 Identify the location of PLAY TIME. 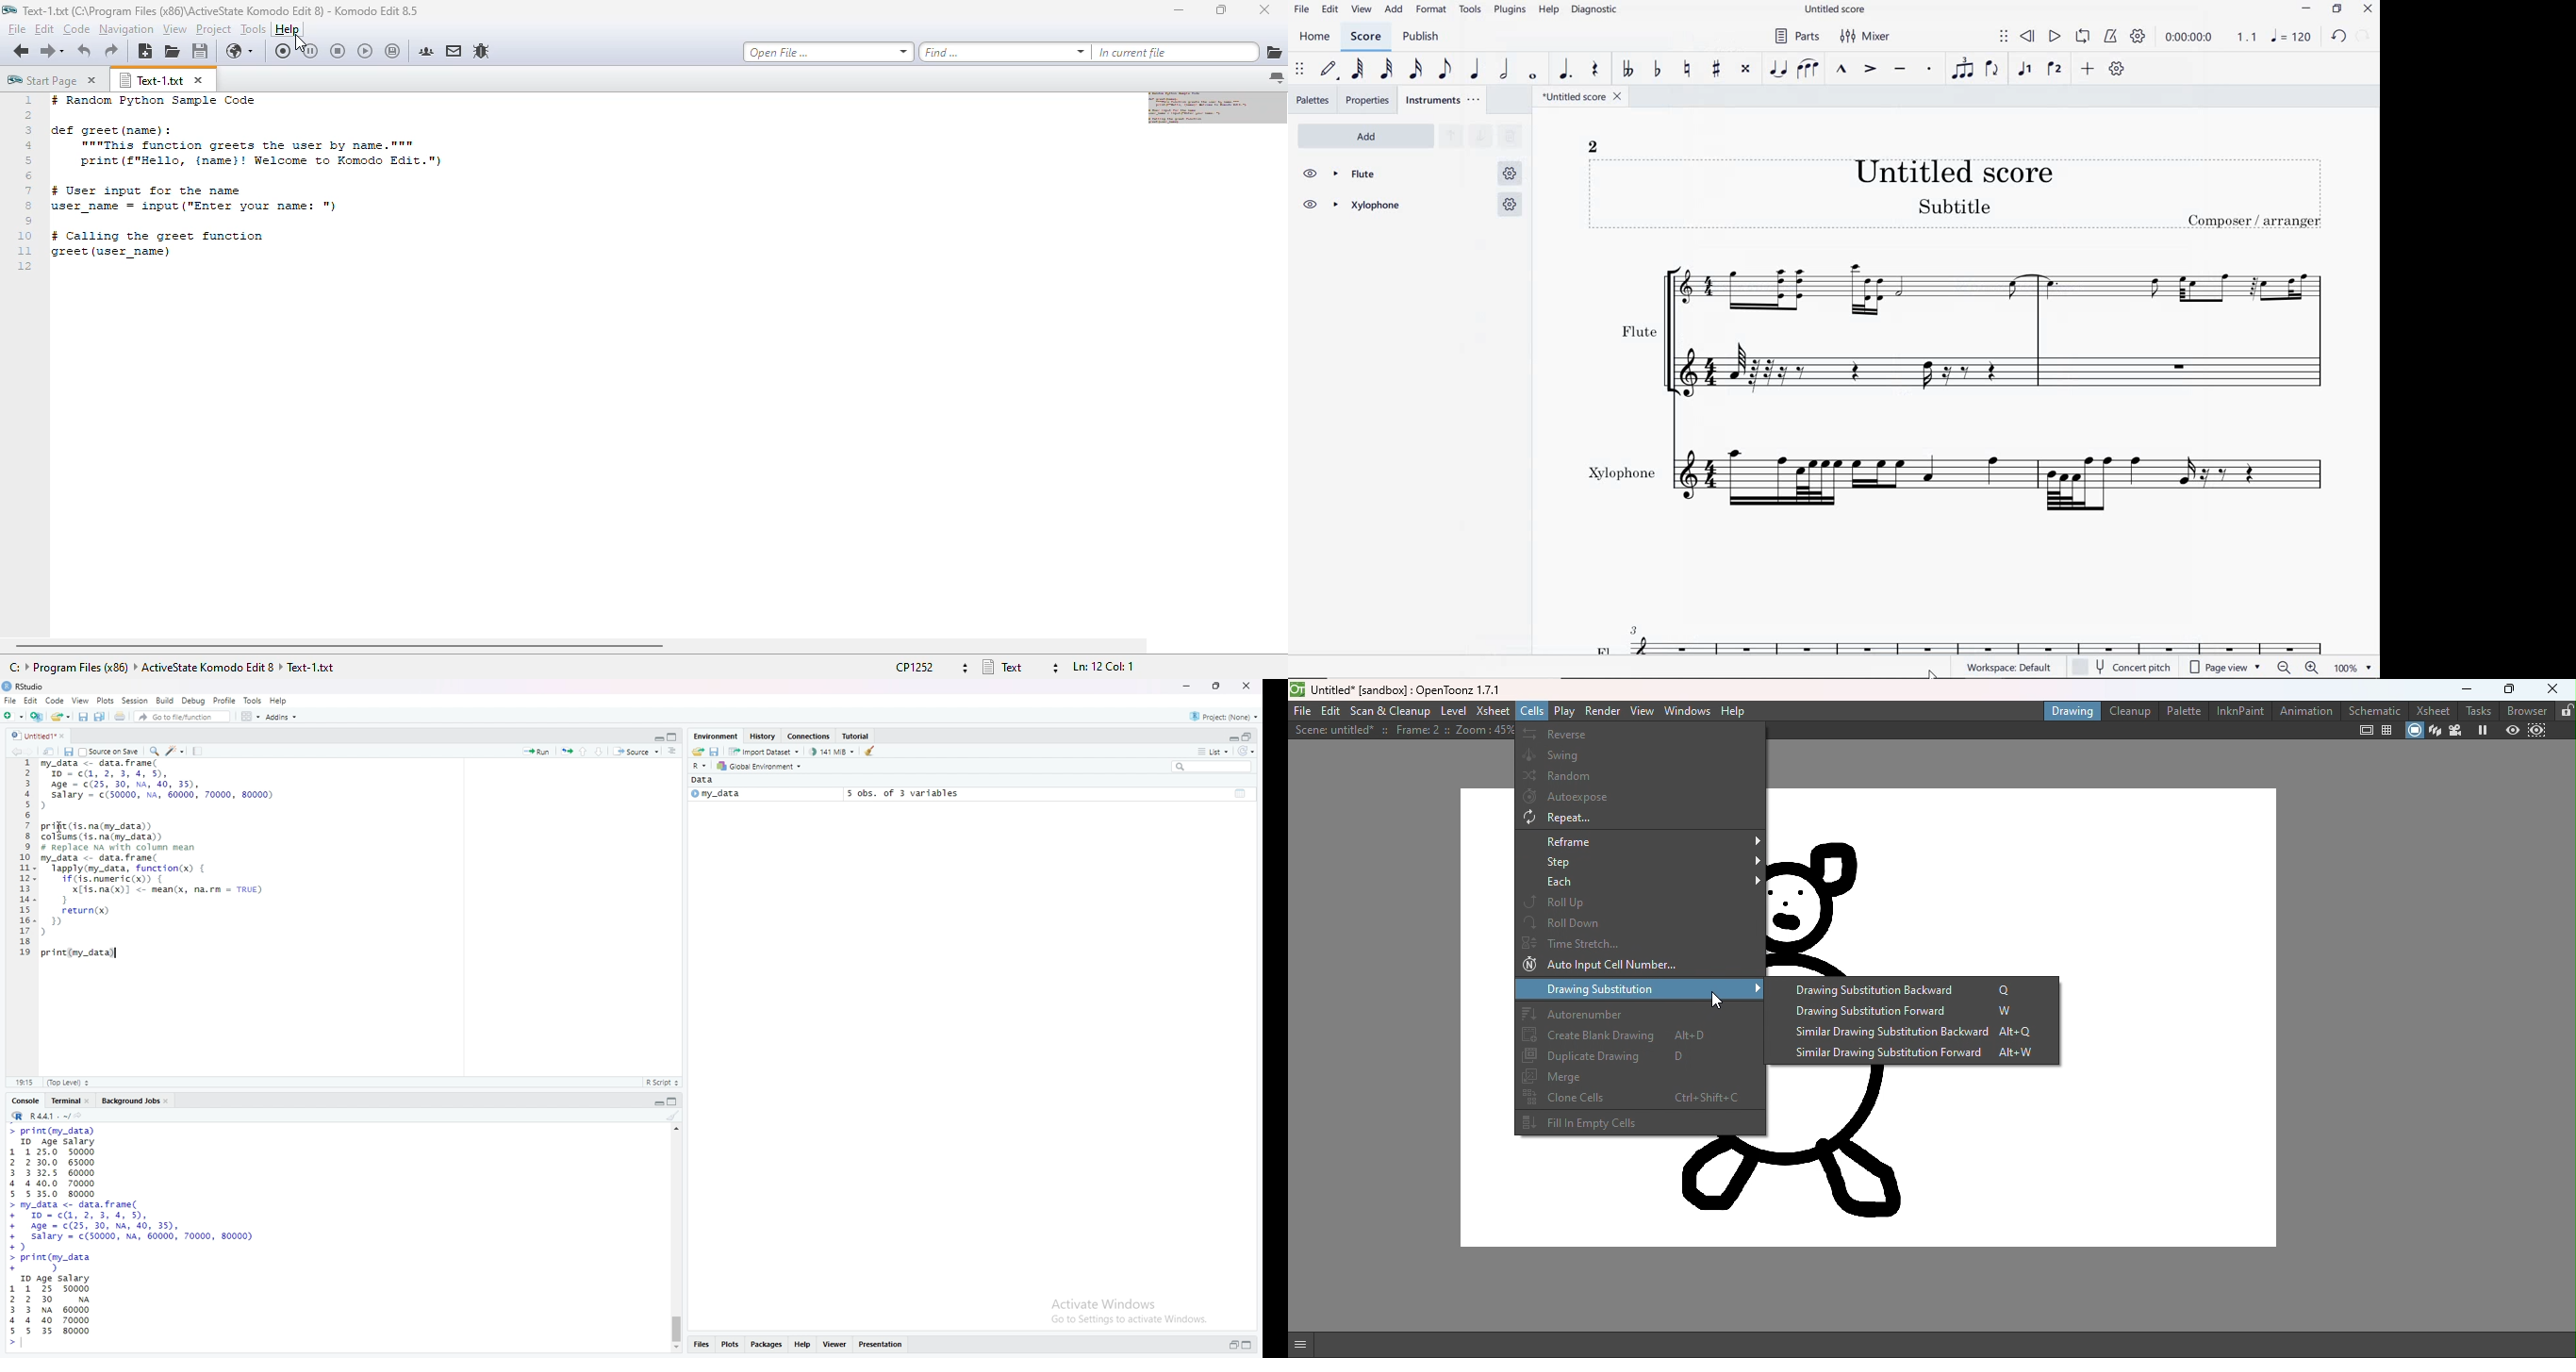
(2209, 37).